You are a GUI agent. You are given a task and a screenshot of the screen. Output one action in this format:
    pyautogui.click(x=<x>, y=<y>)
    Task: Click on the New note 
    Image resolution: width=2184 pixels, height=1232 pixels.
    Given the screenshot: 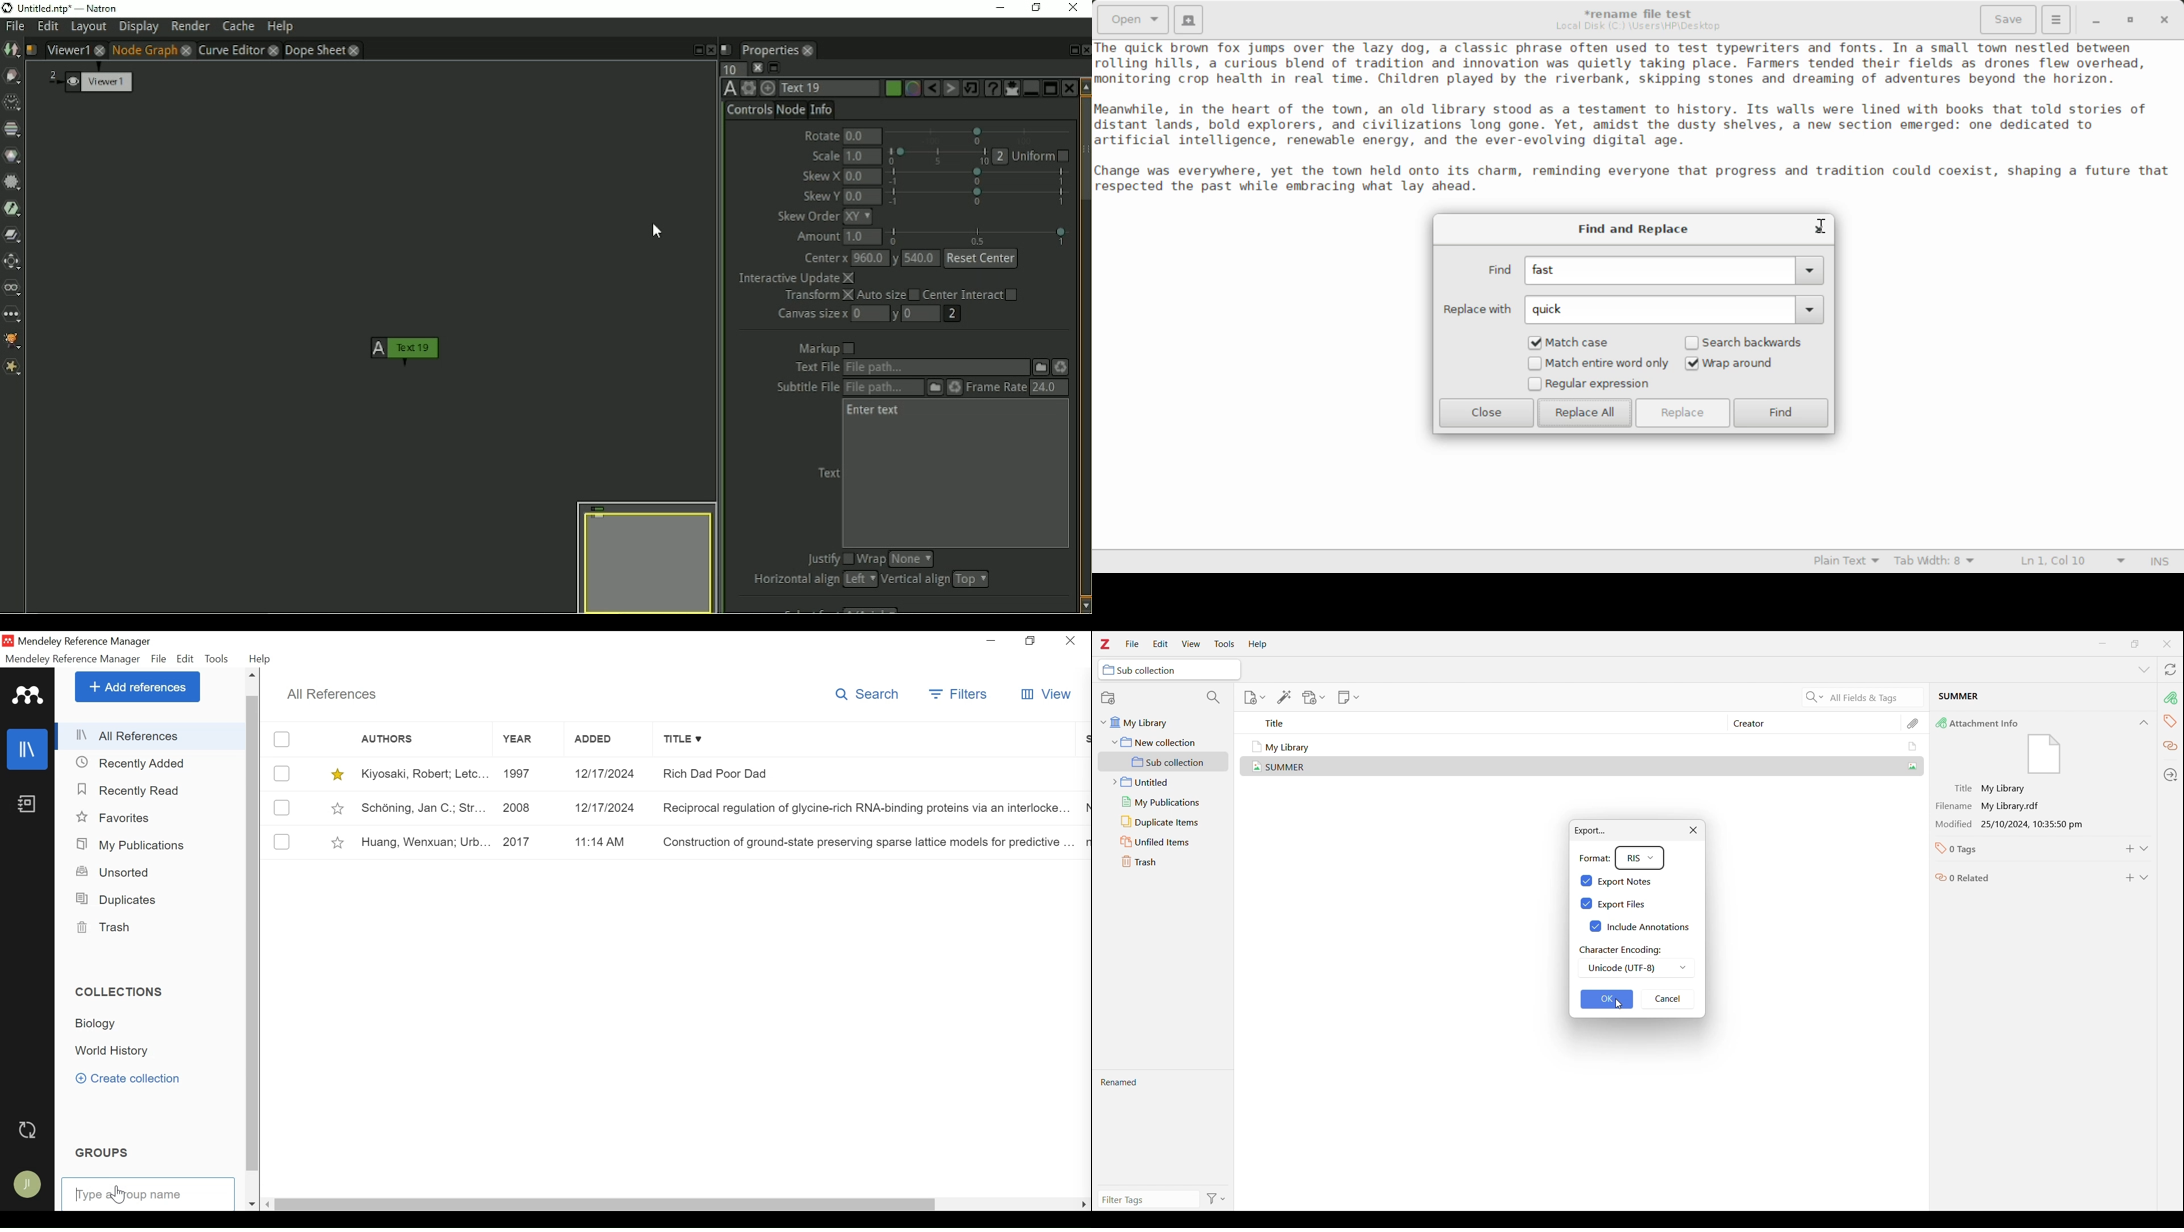 What is the action you would take?
    pyautogui.click(x=1348, y=697)
    